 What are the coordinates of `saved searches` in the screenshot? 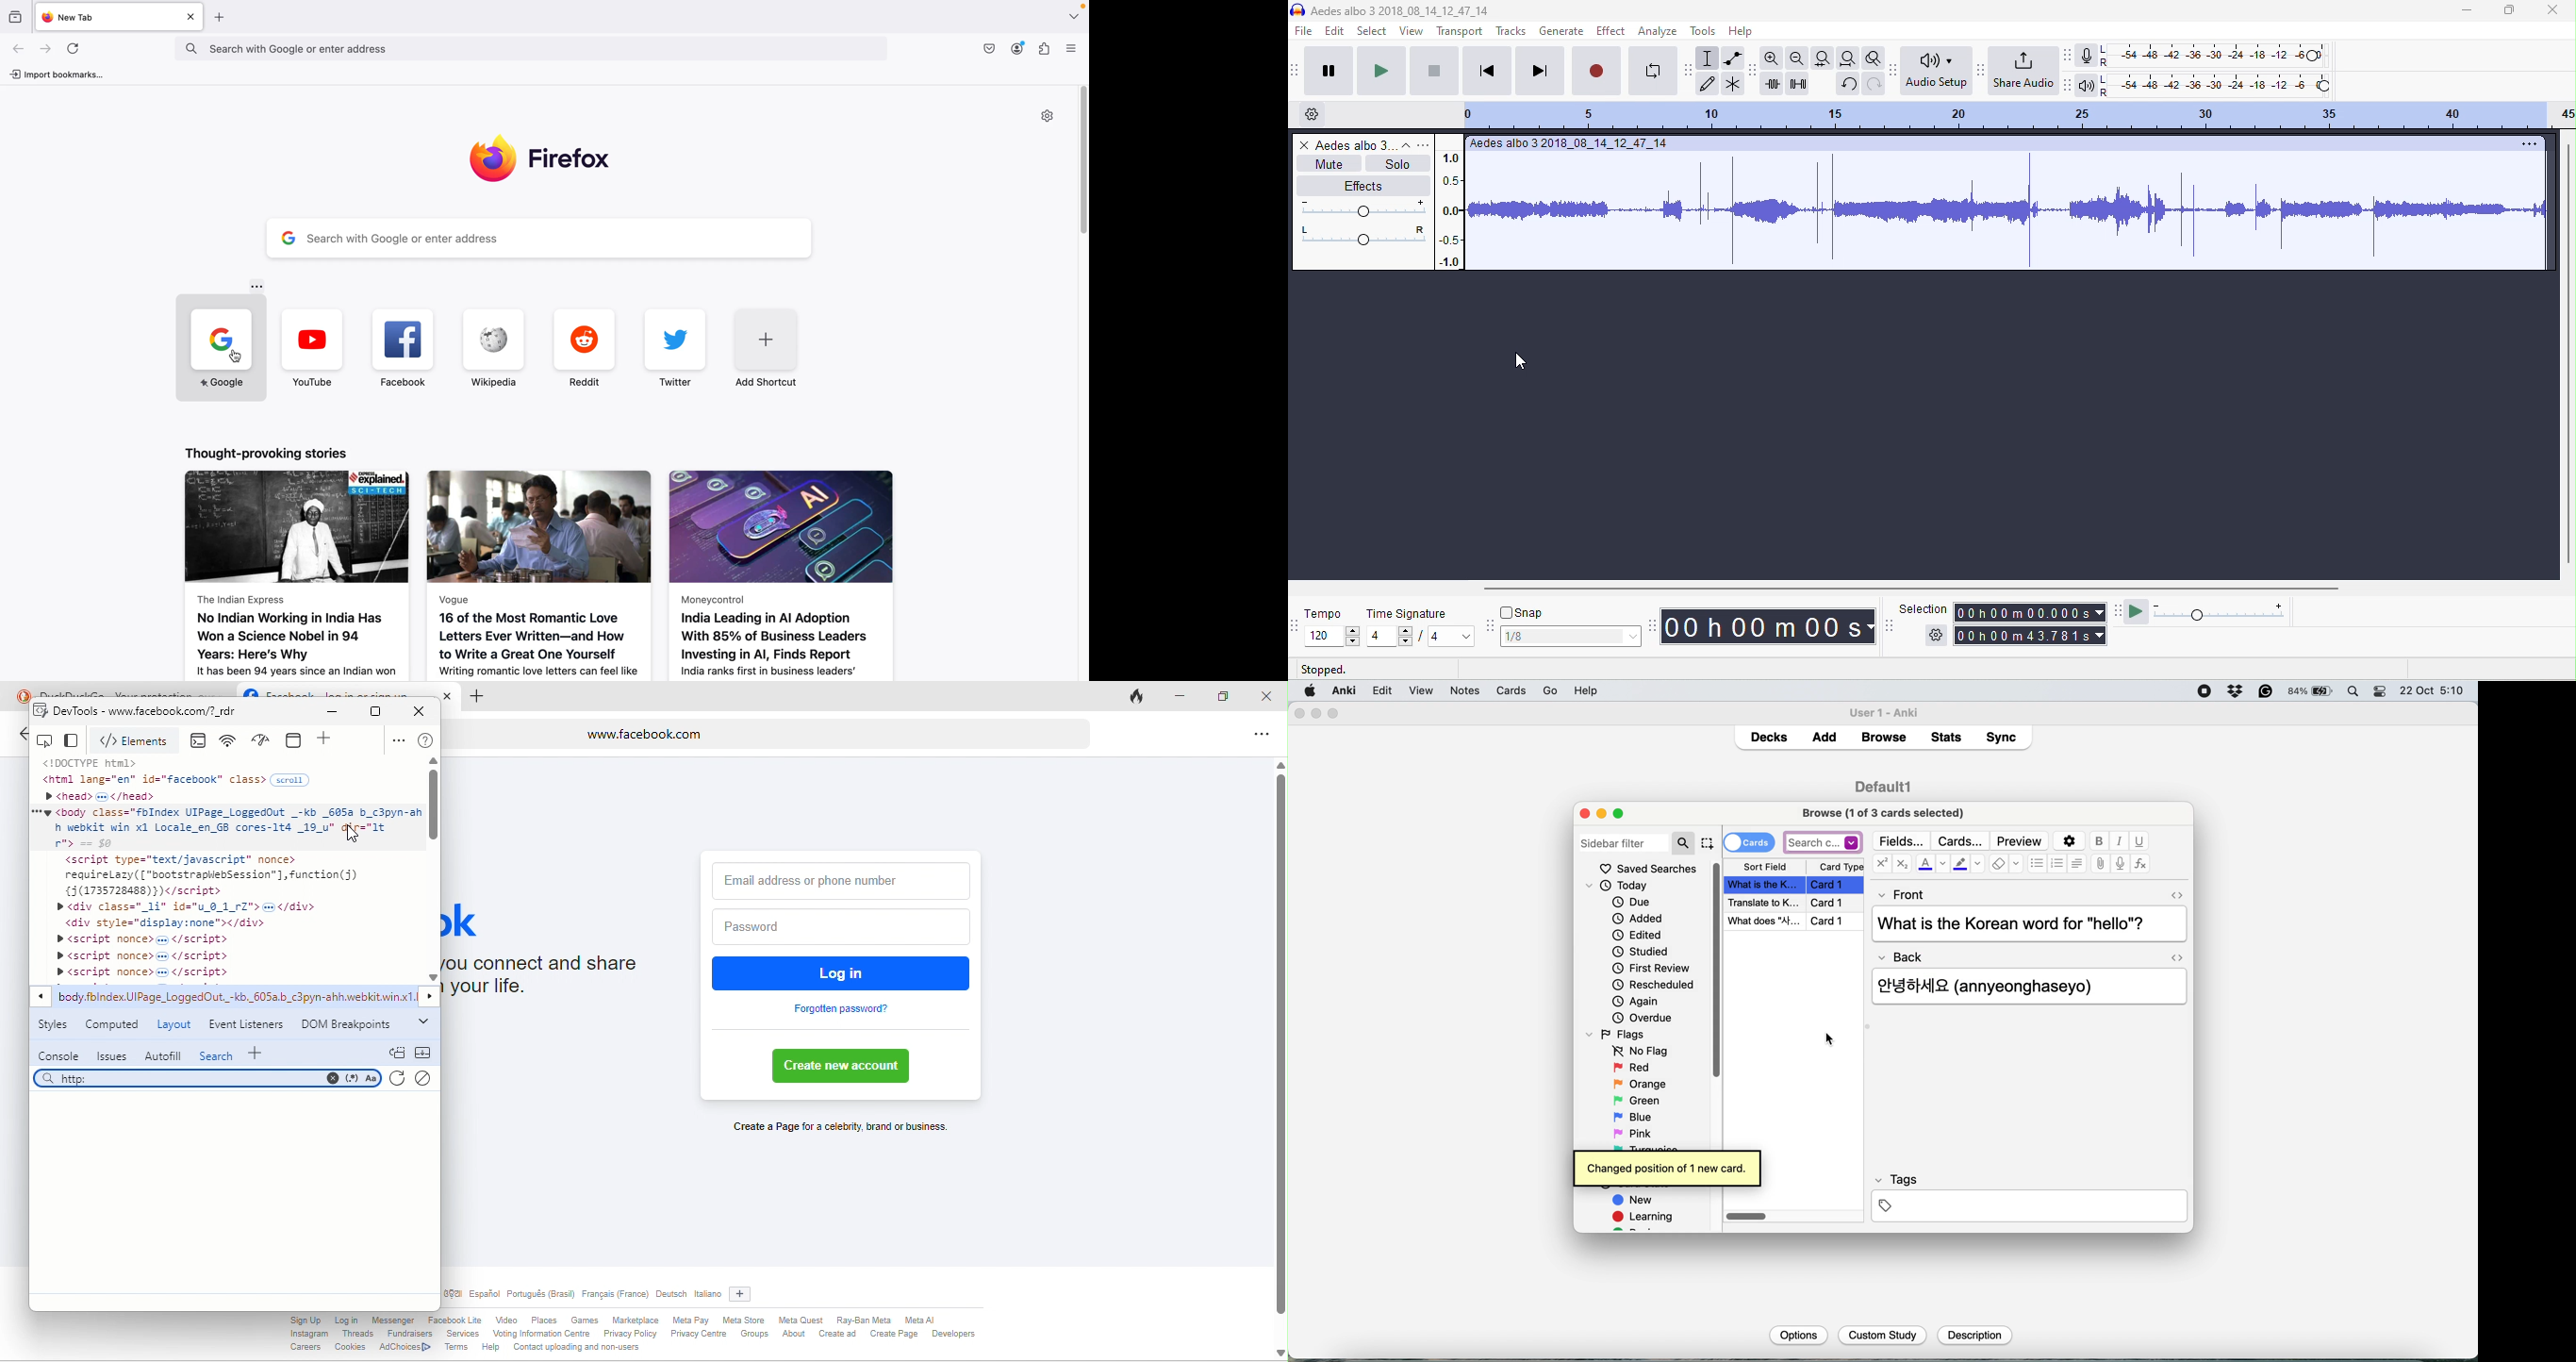 It's located at (1648, 869).